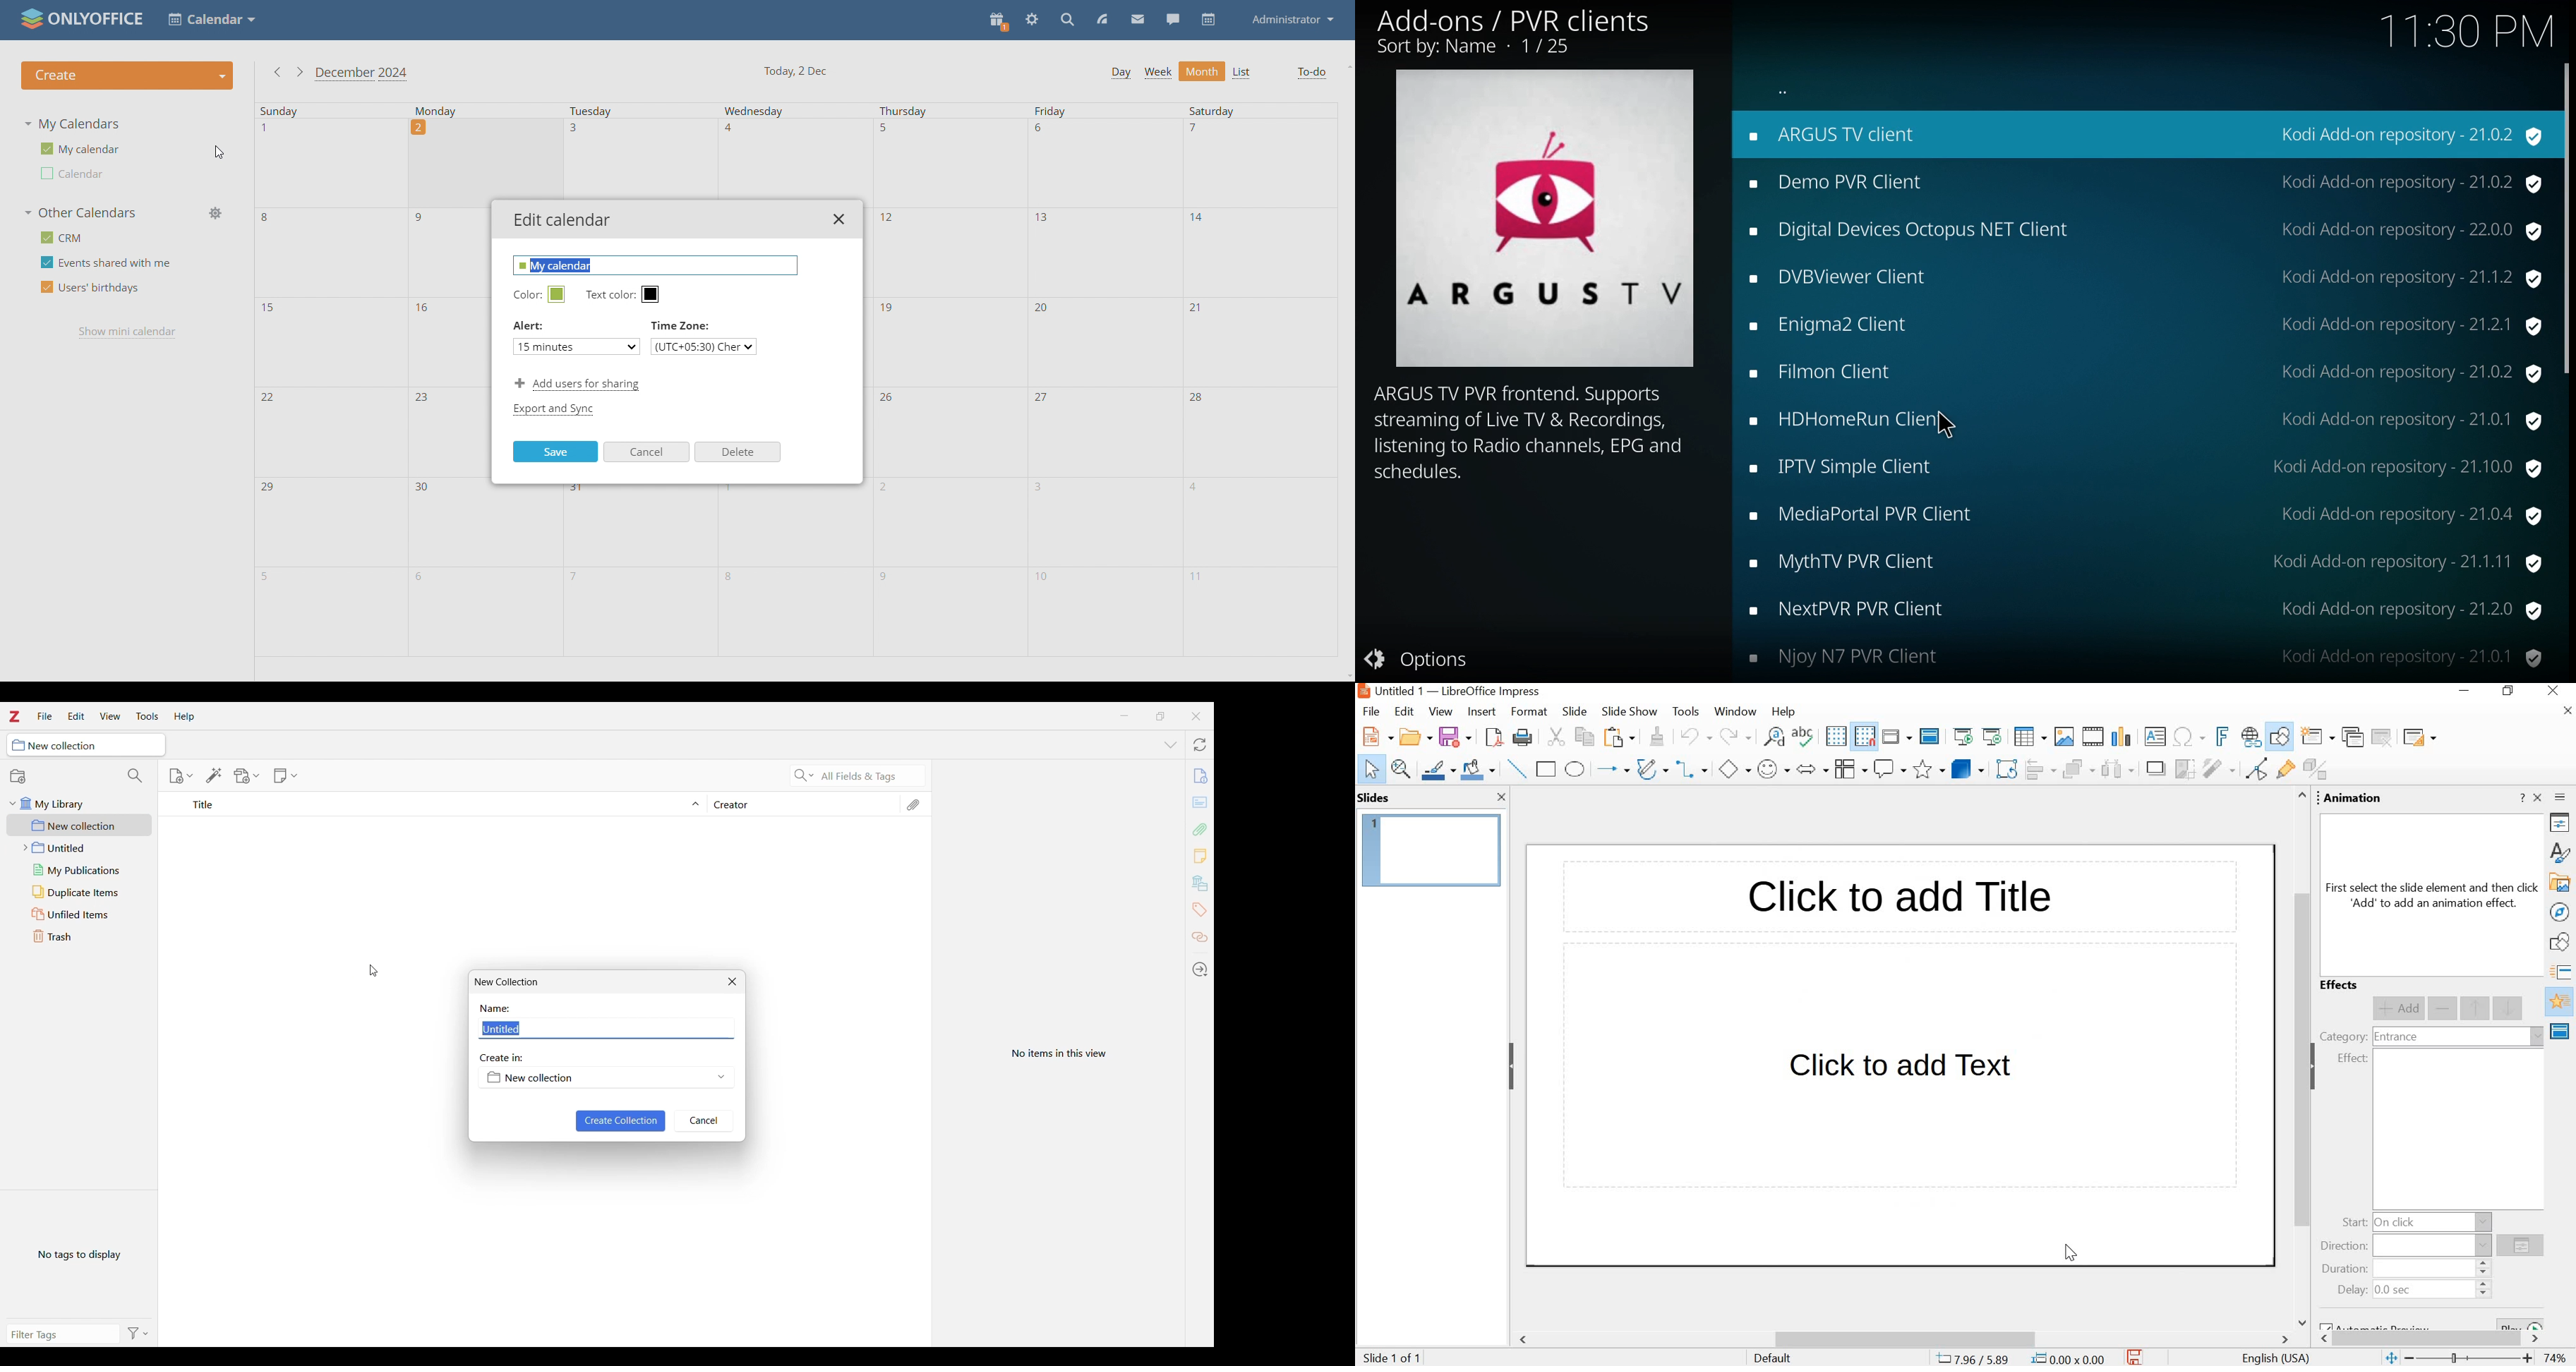 Image resolution: width=2576 pixels, height=1372 pixels. I want to click on cursor, so click(2071, 1252).